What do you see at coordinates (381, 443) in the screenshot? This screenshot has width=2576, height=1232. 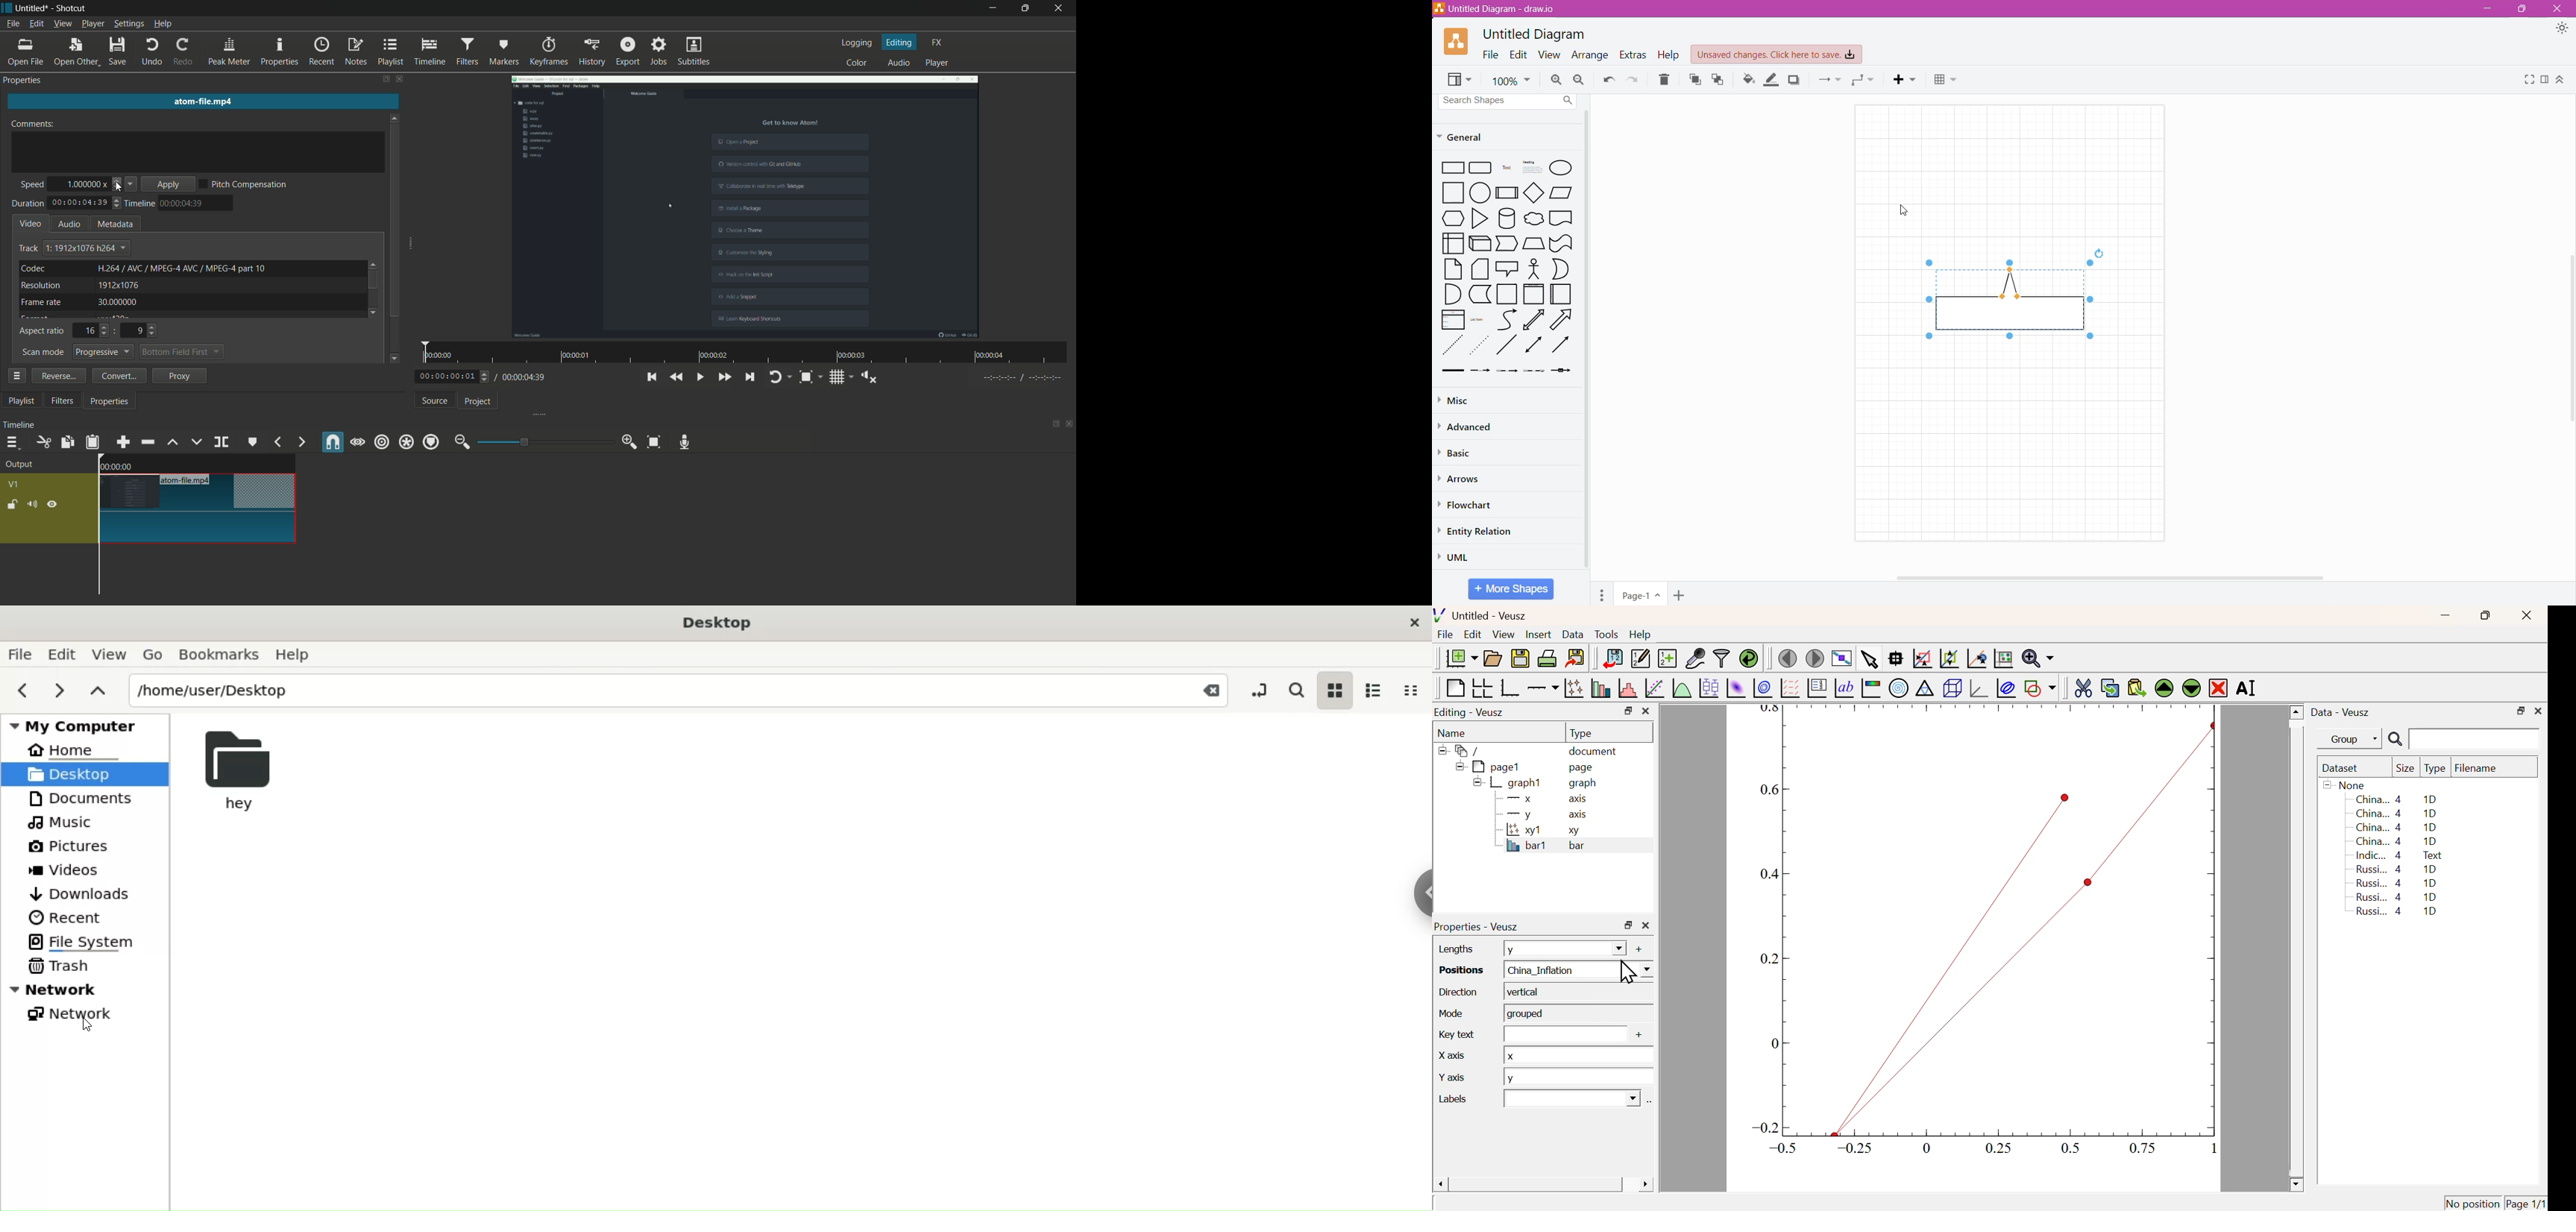 I see `ripple` at bounding box center [381, 443].